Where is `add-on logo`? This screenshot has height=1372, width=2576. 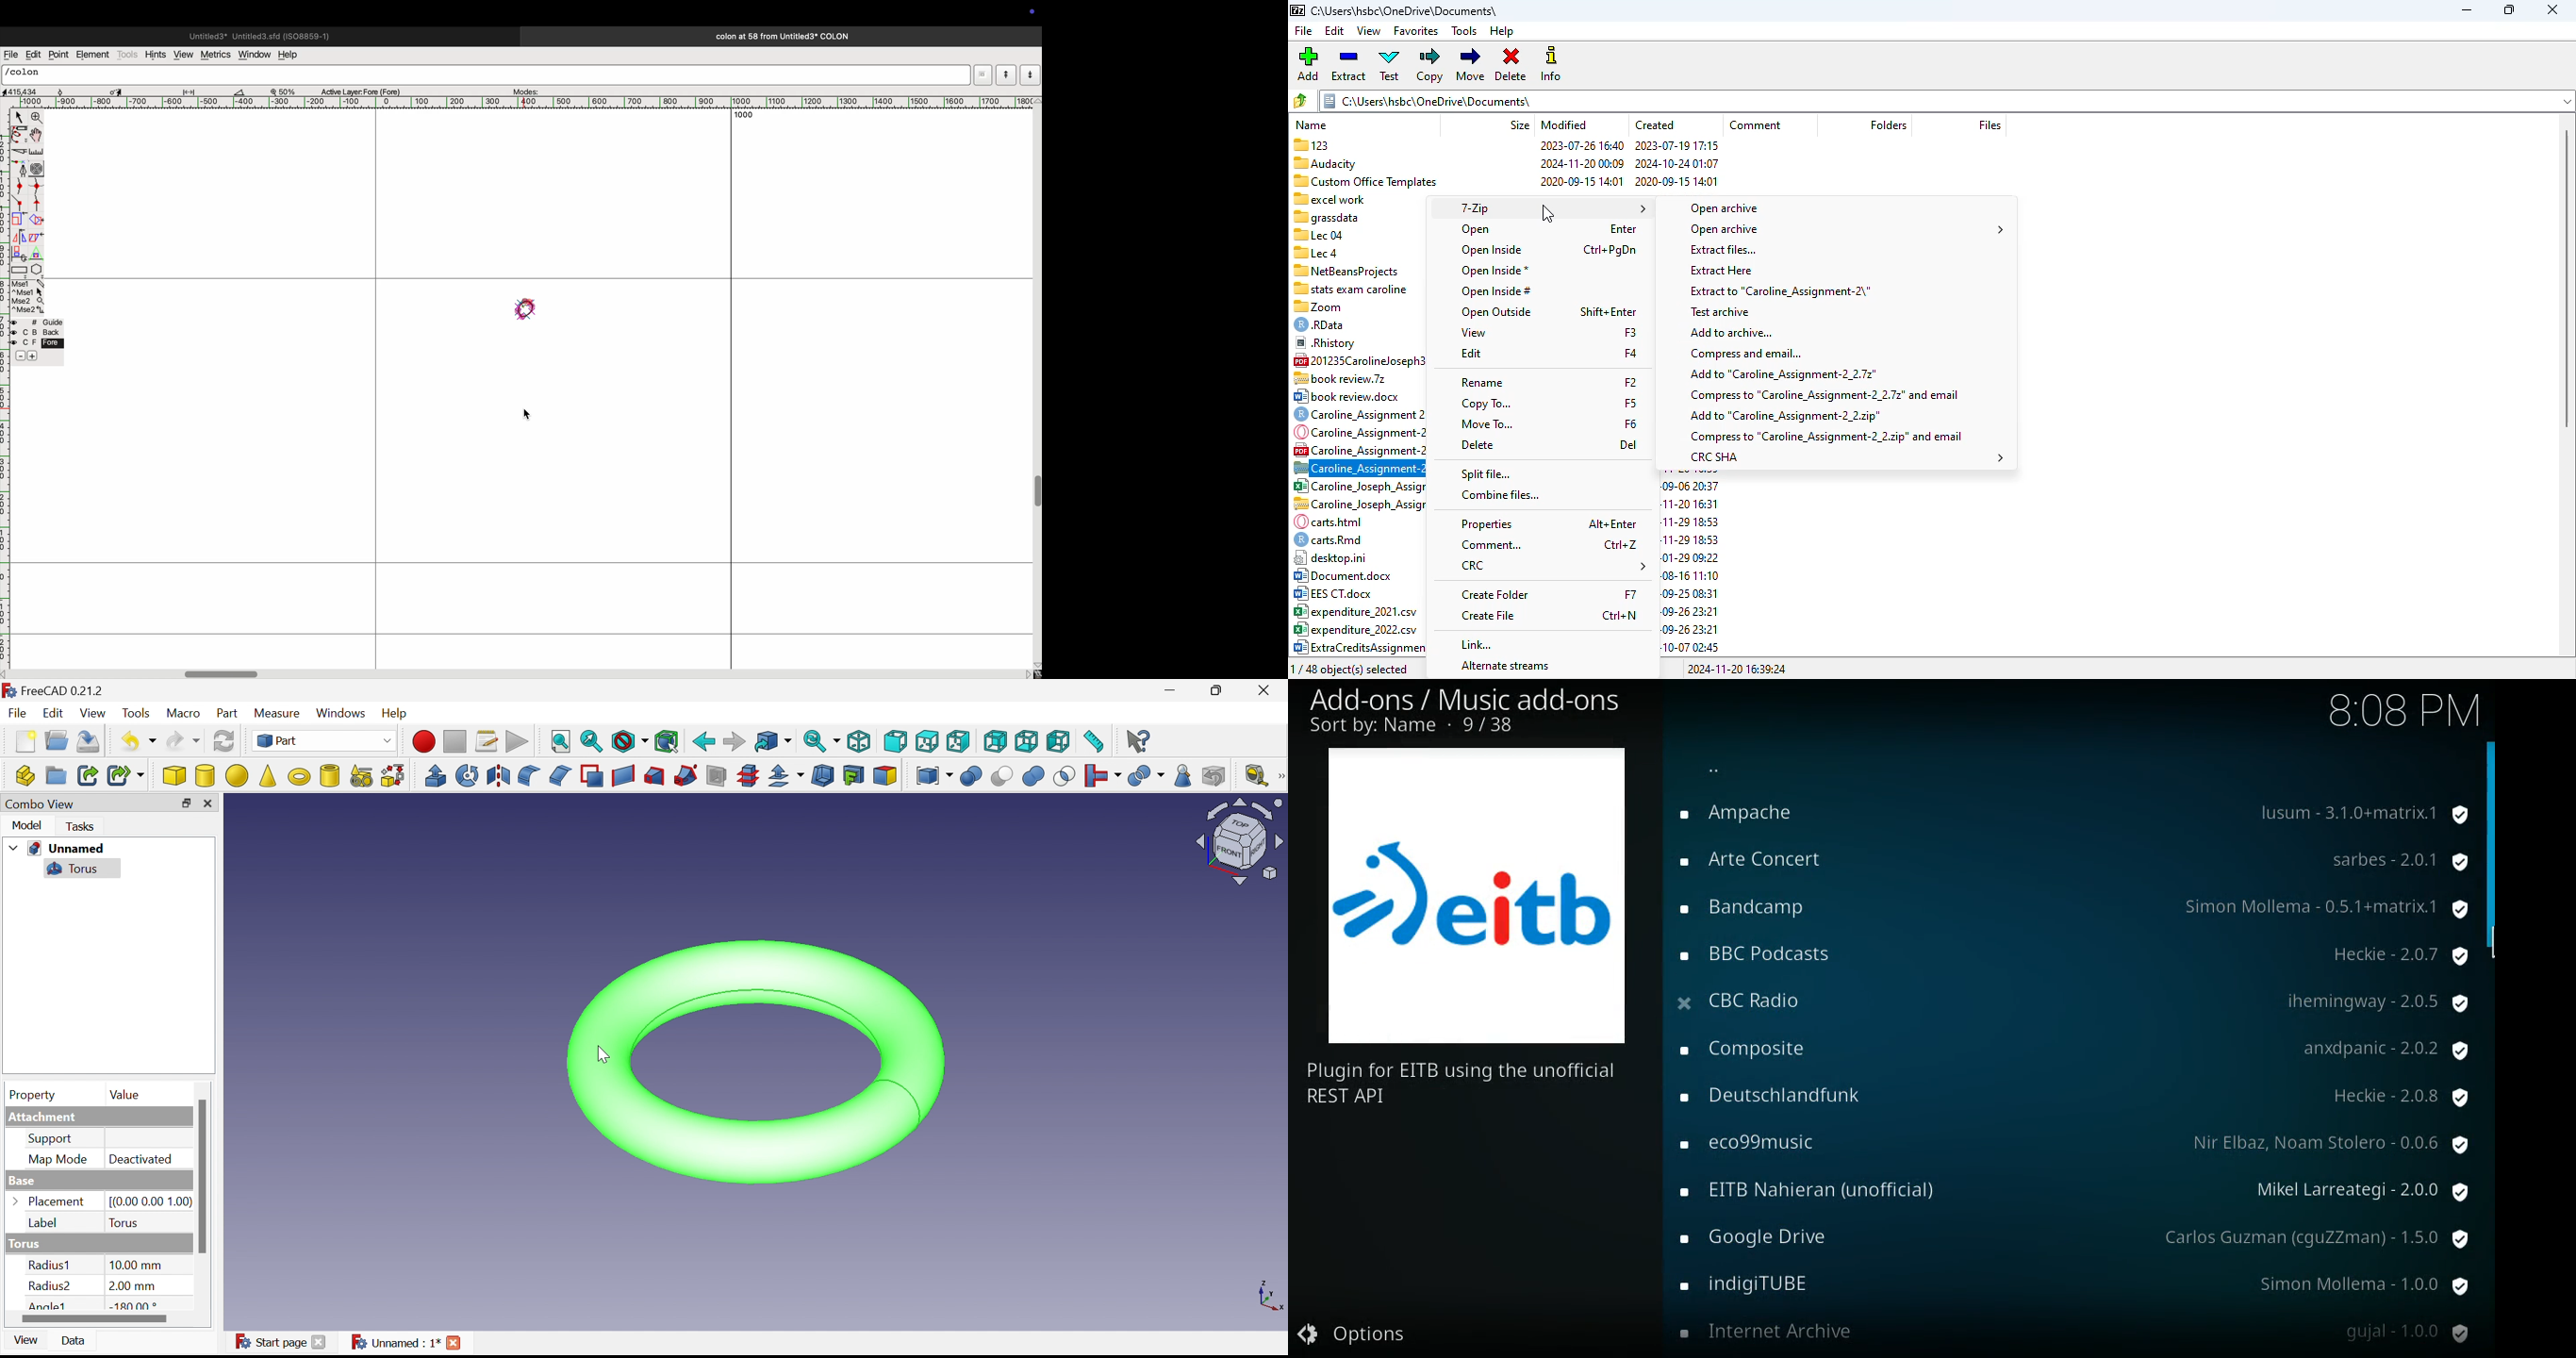
add-on logo is located at coordinates (1479, 897).